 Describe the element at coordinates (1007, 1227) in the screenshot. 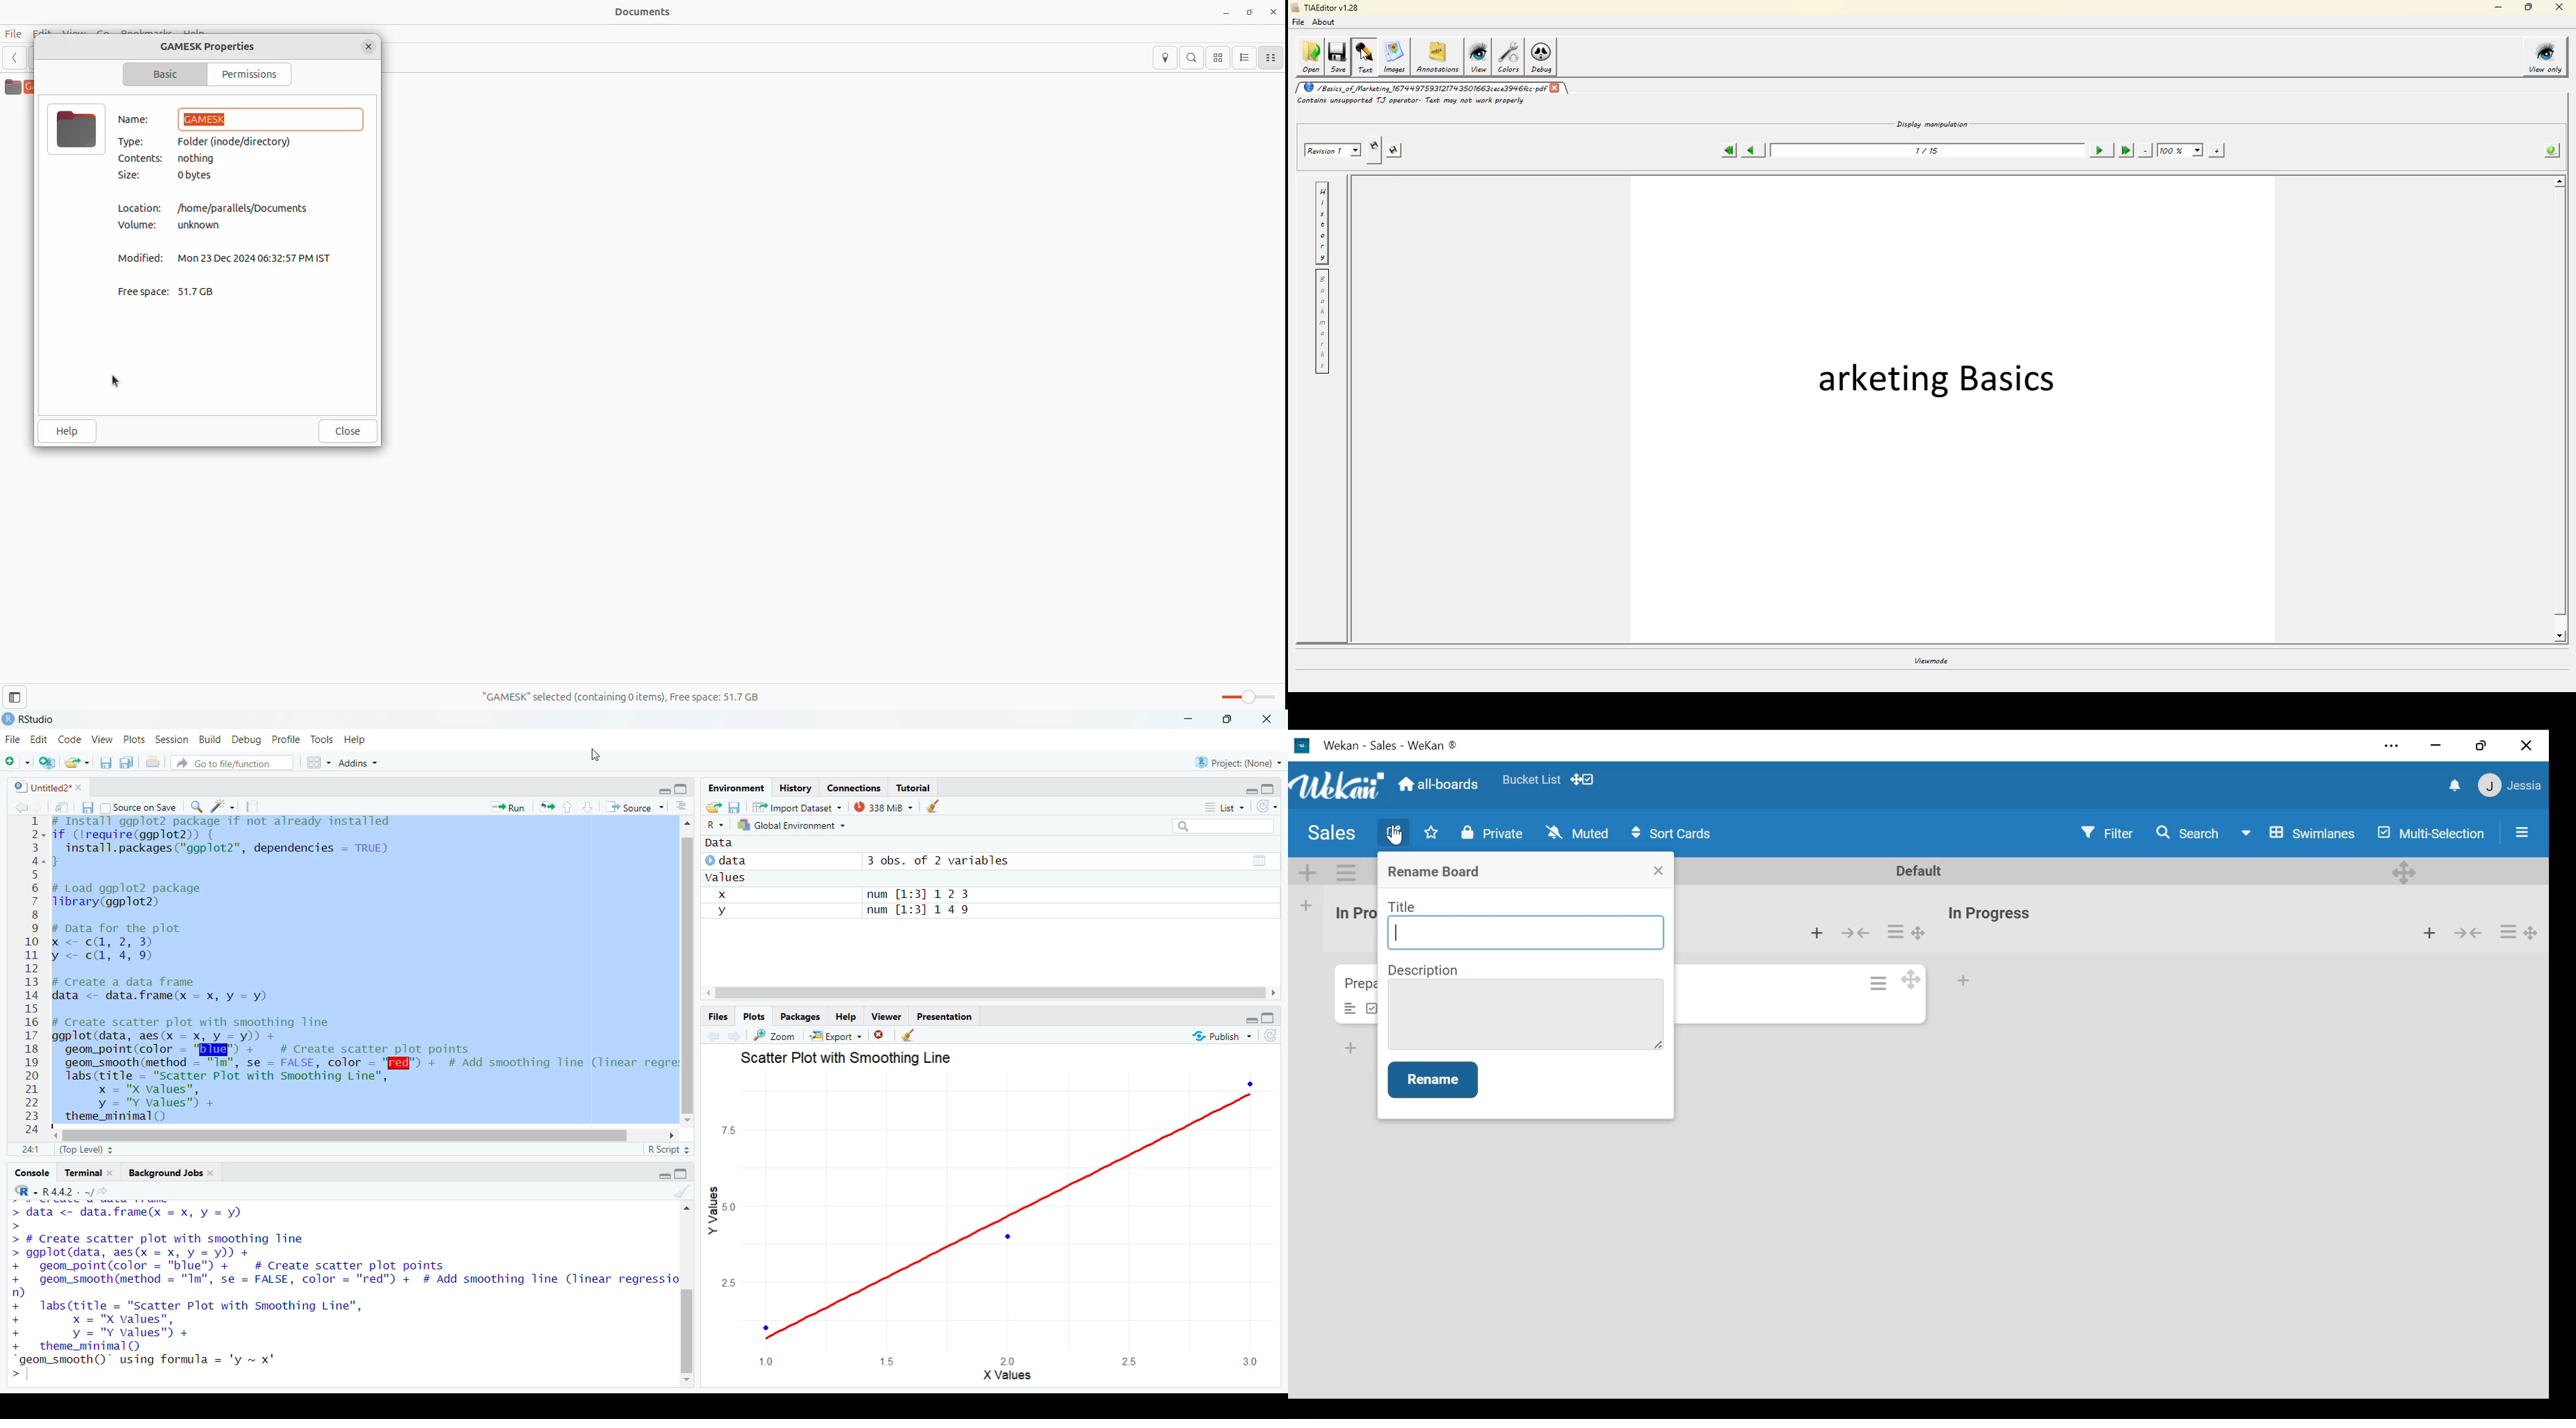

I see `graph` at that location.